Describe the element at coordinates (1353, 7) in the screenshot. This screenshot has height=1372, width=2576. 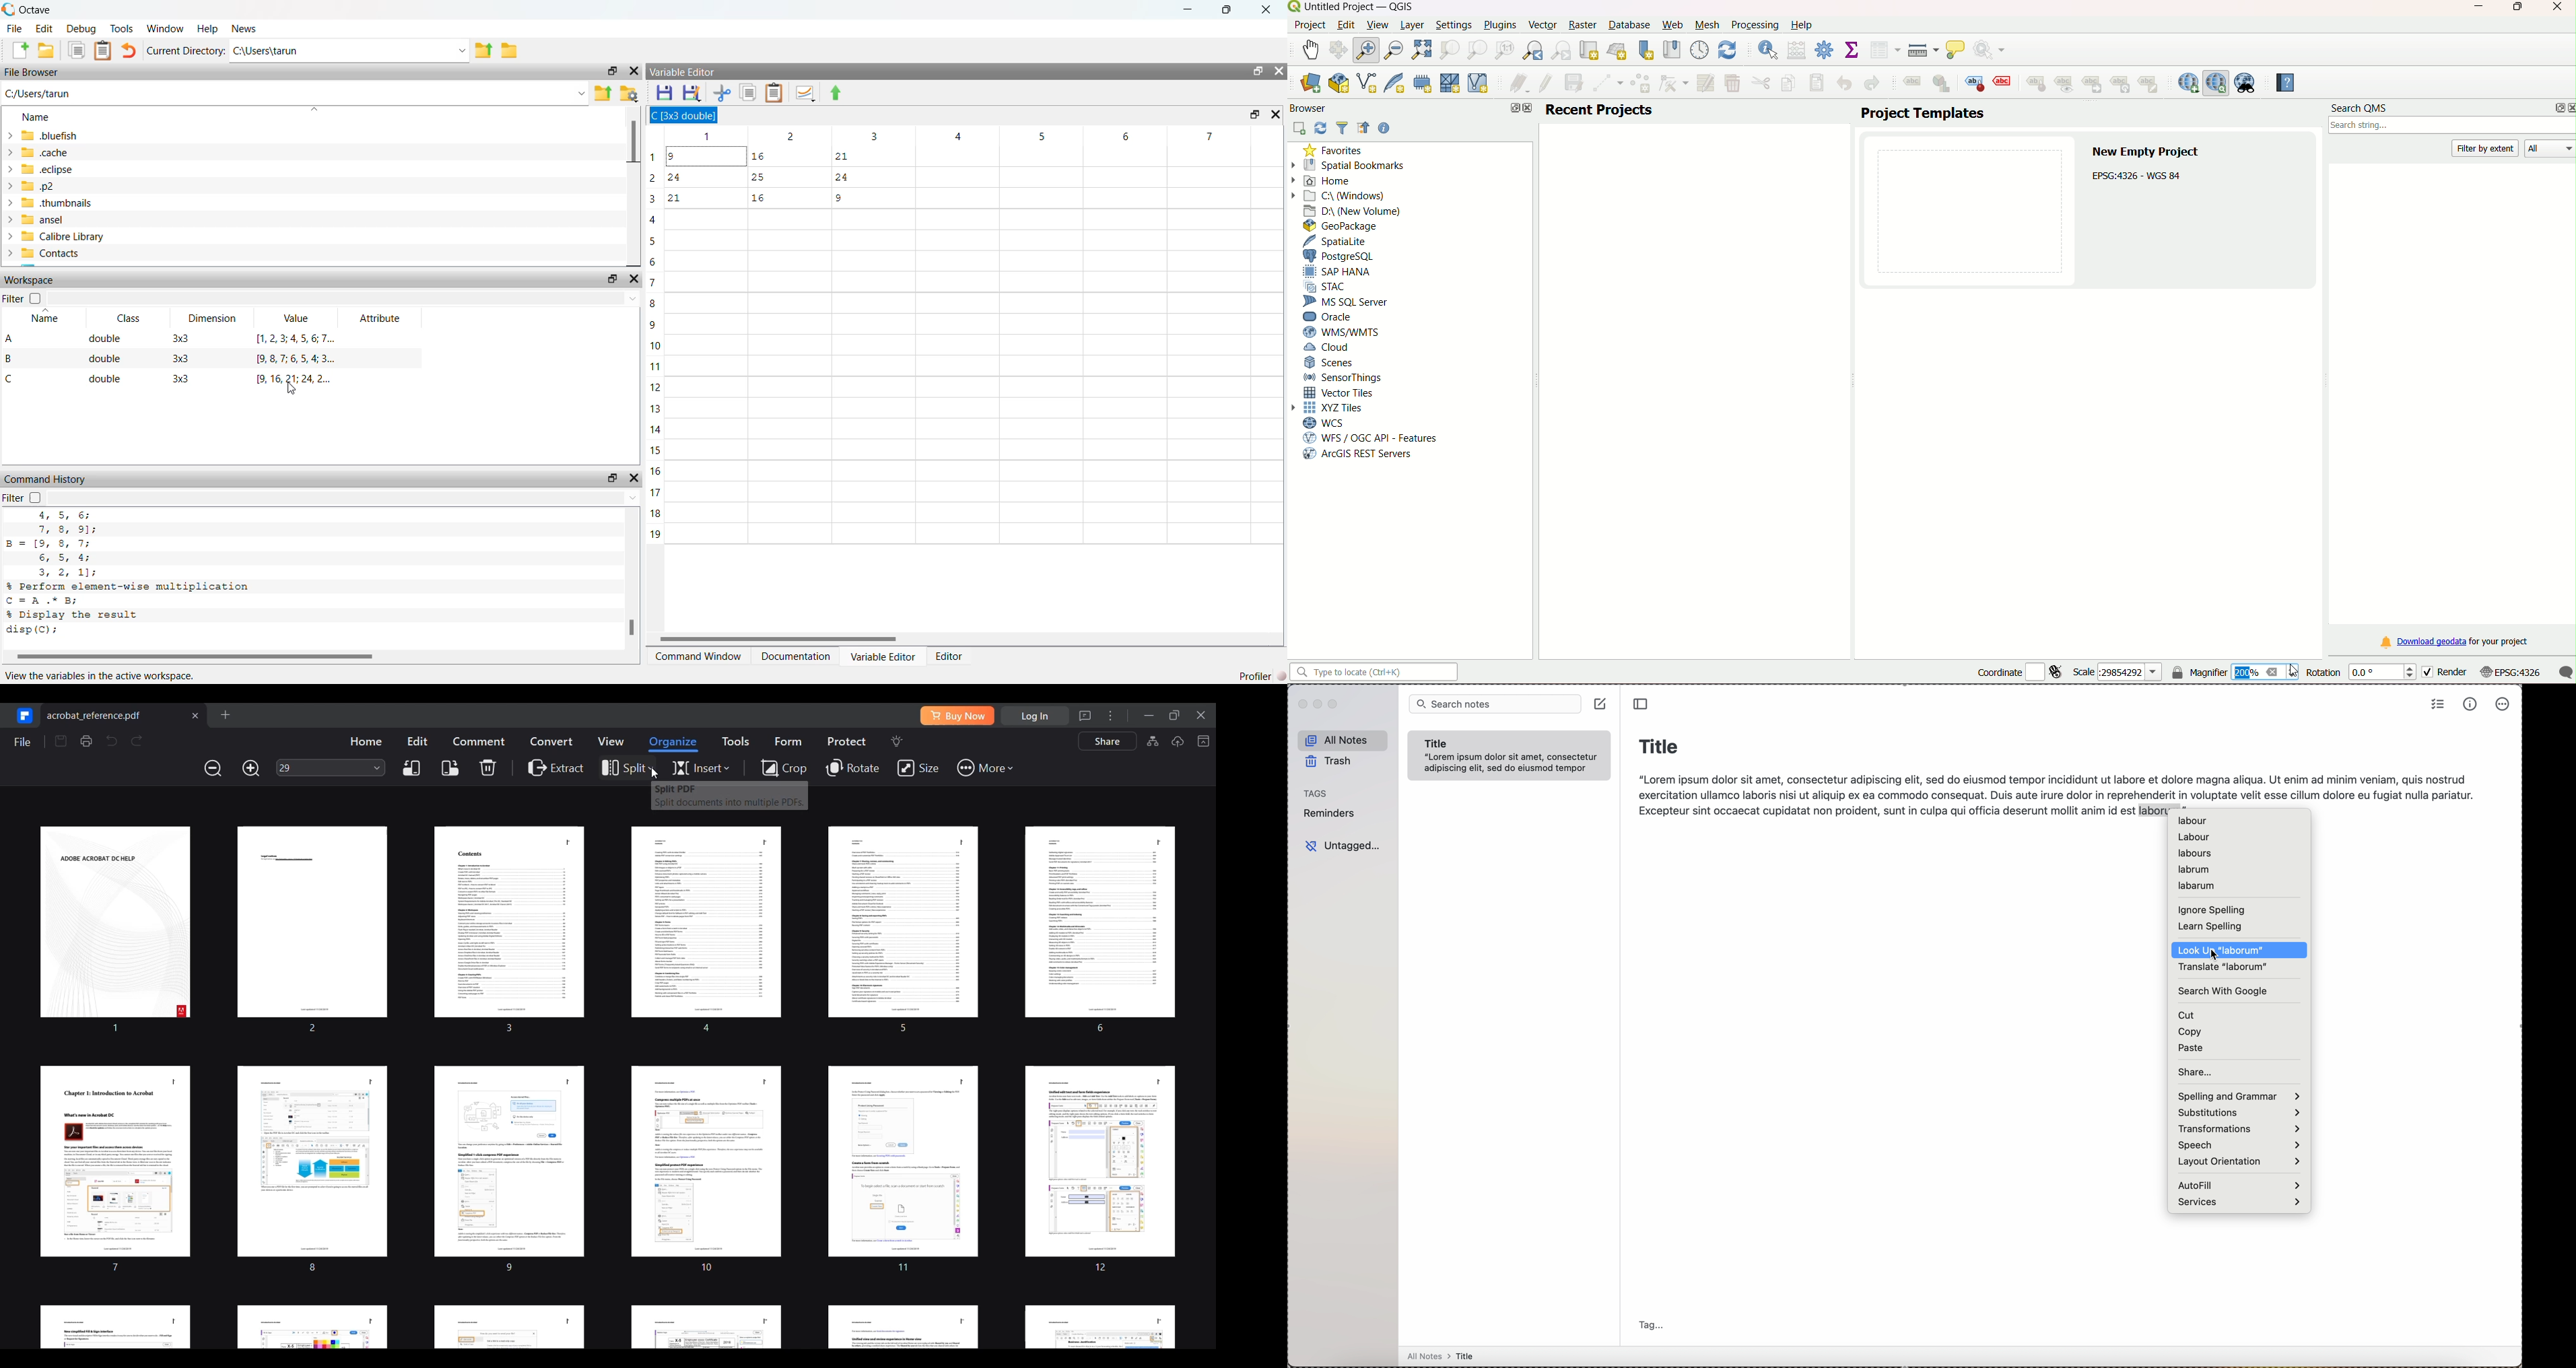
I see `logo and title` at that location.